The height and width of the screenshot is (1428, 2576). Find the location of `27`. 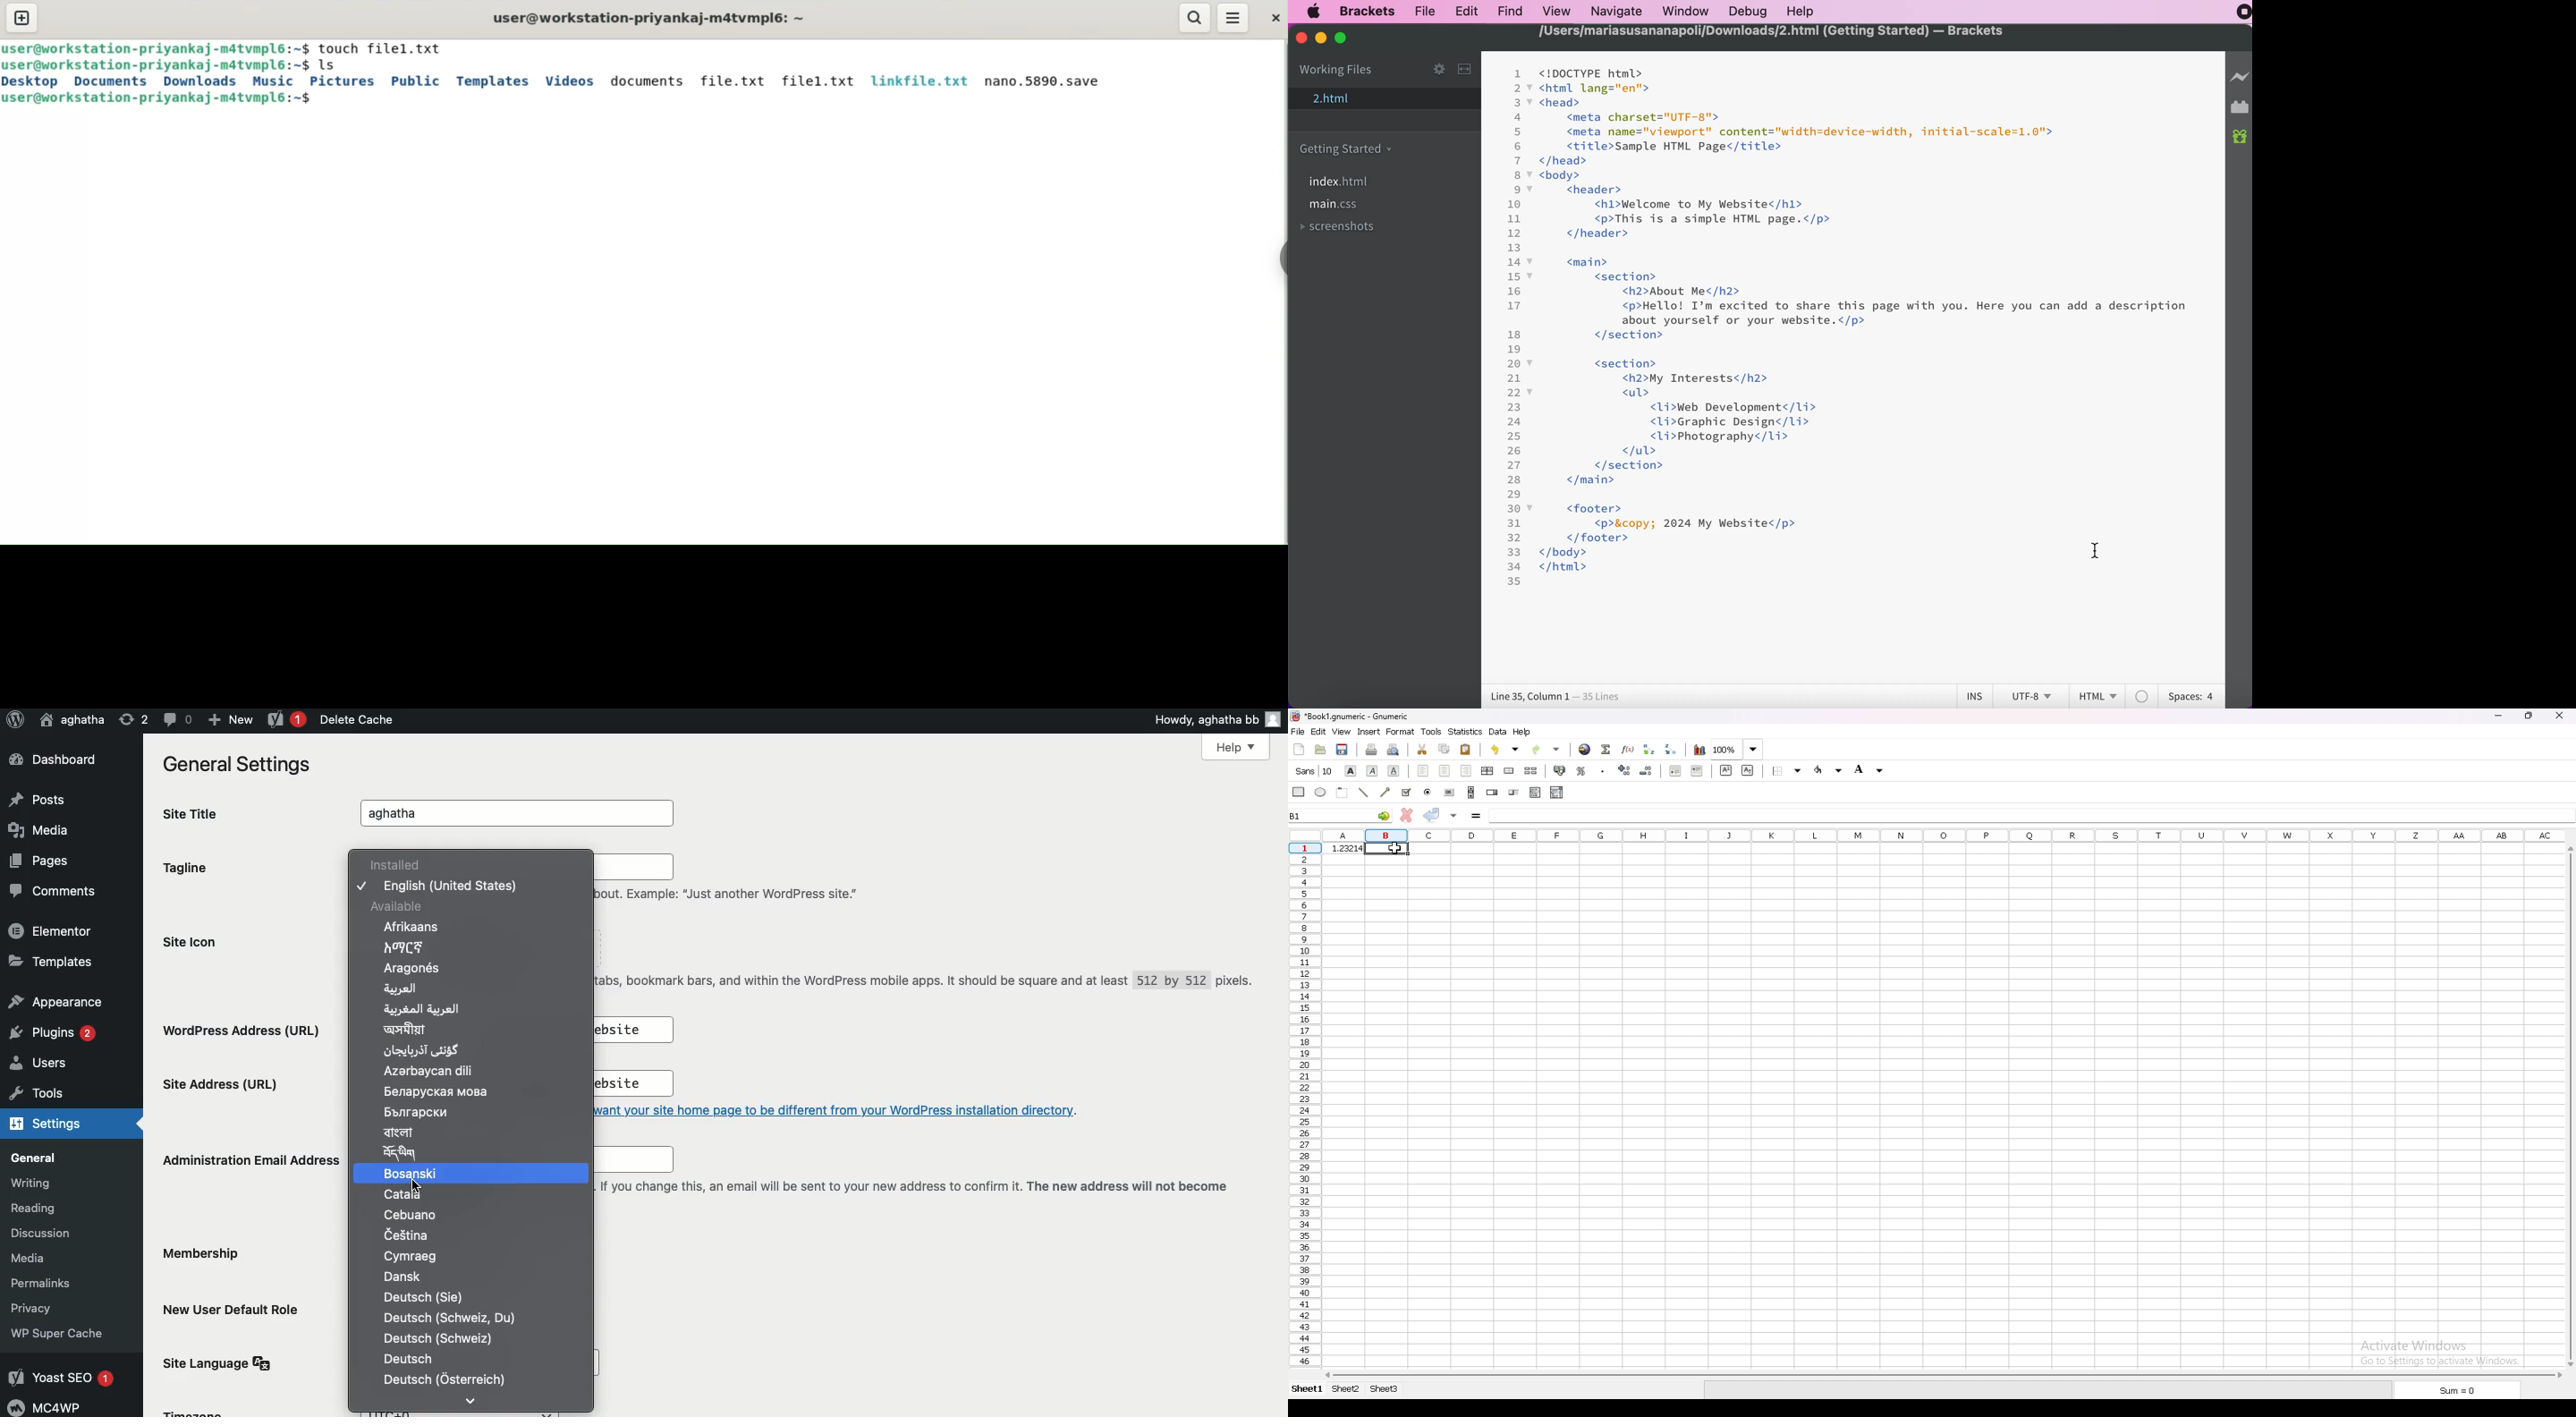

27 is located at coordinates (1514, 465).